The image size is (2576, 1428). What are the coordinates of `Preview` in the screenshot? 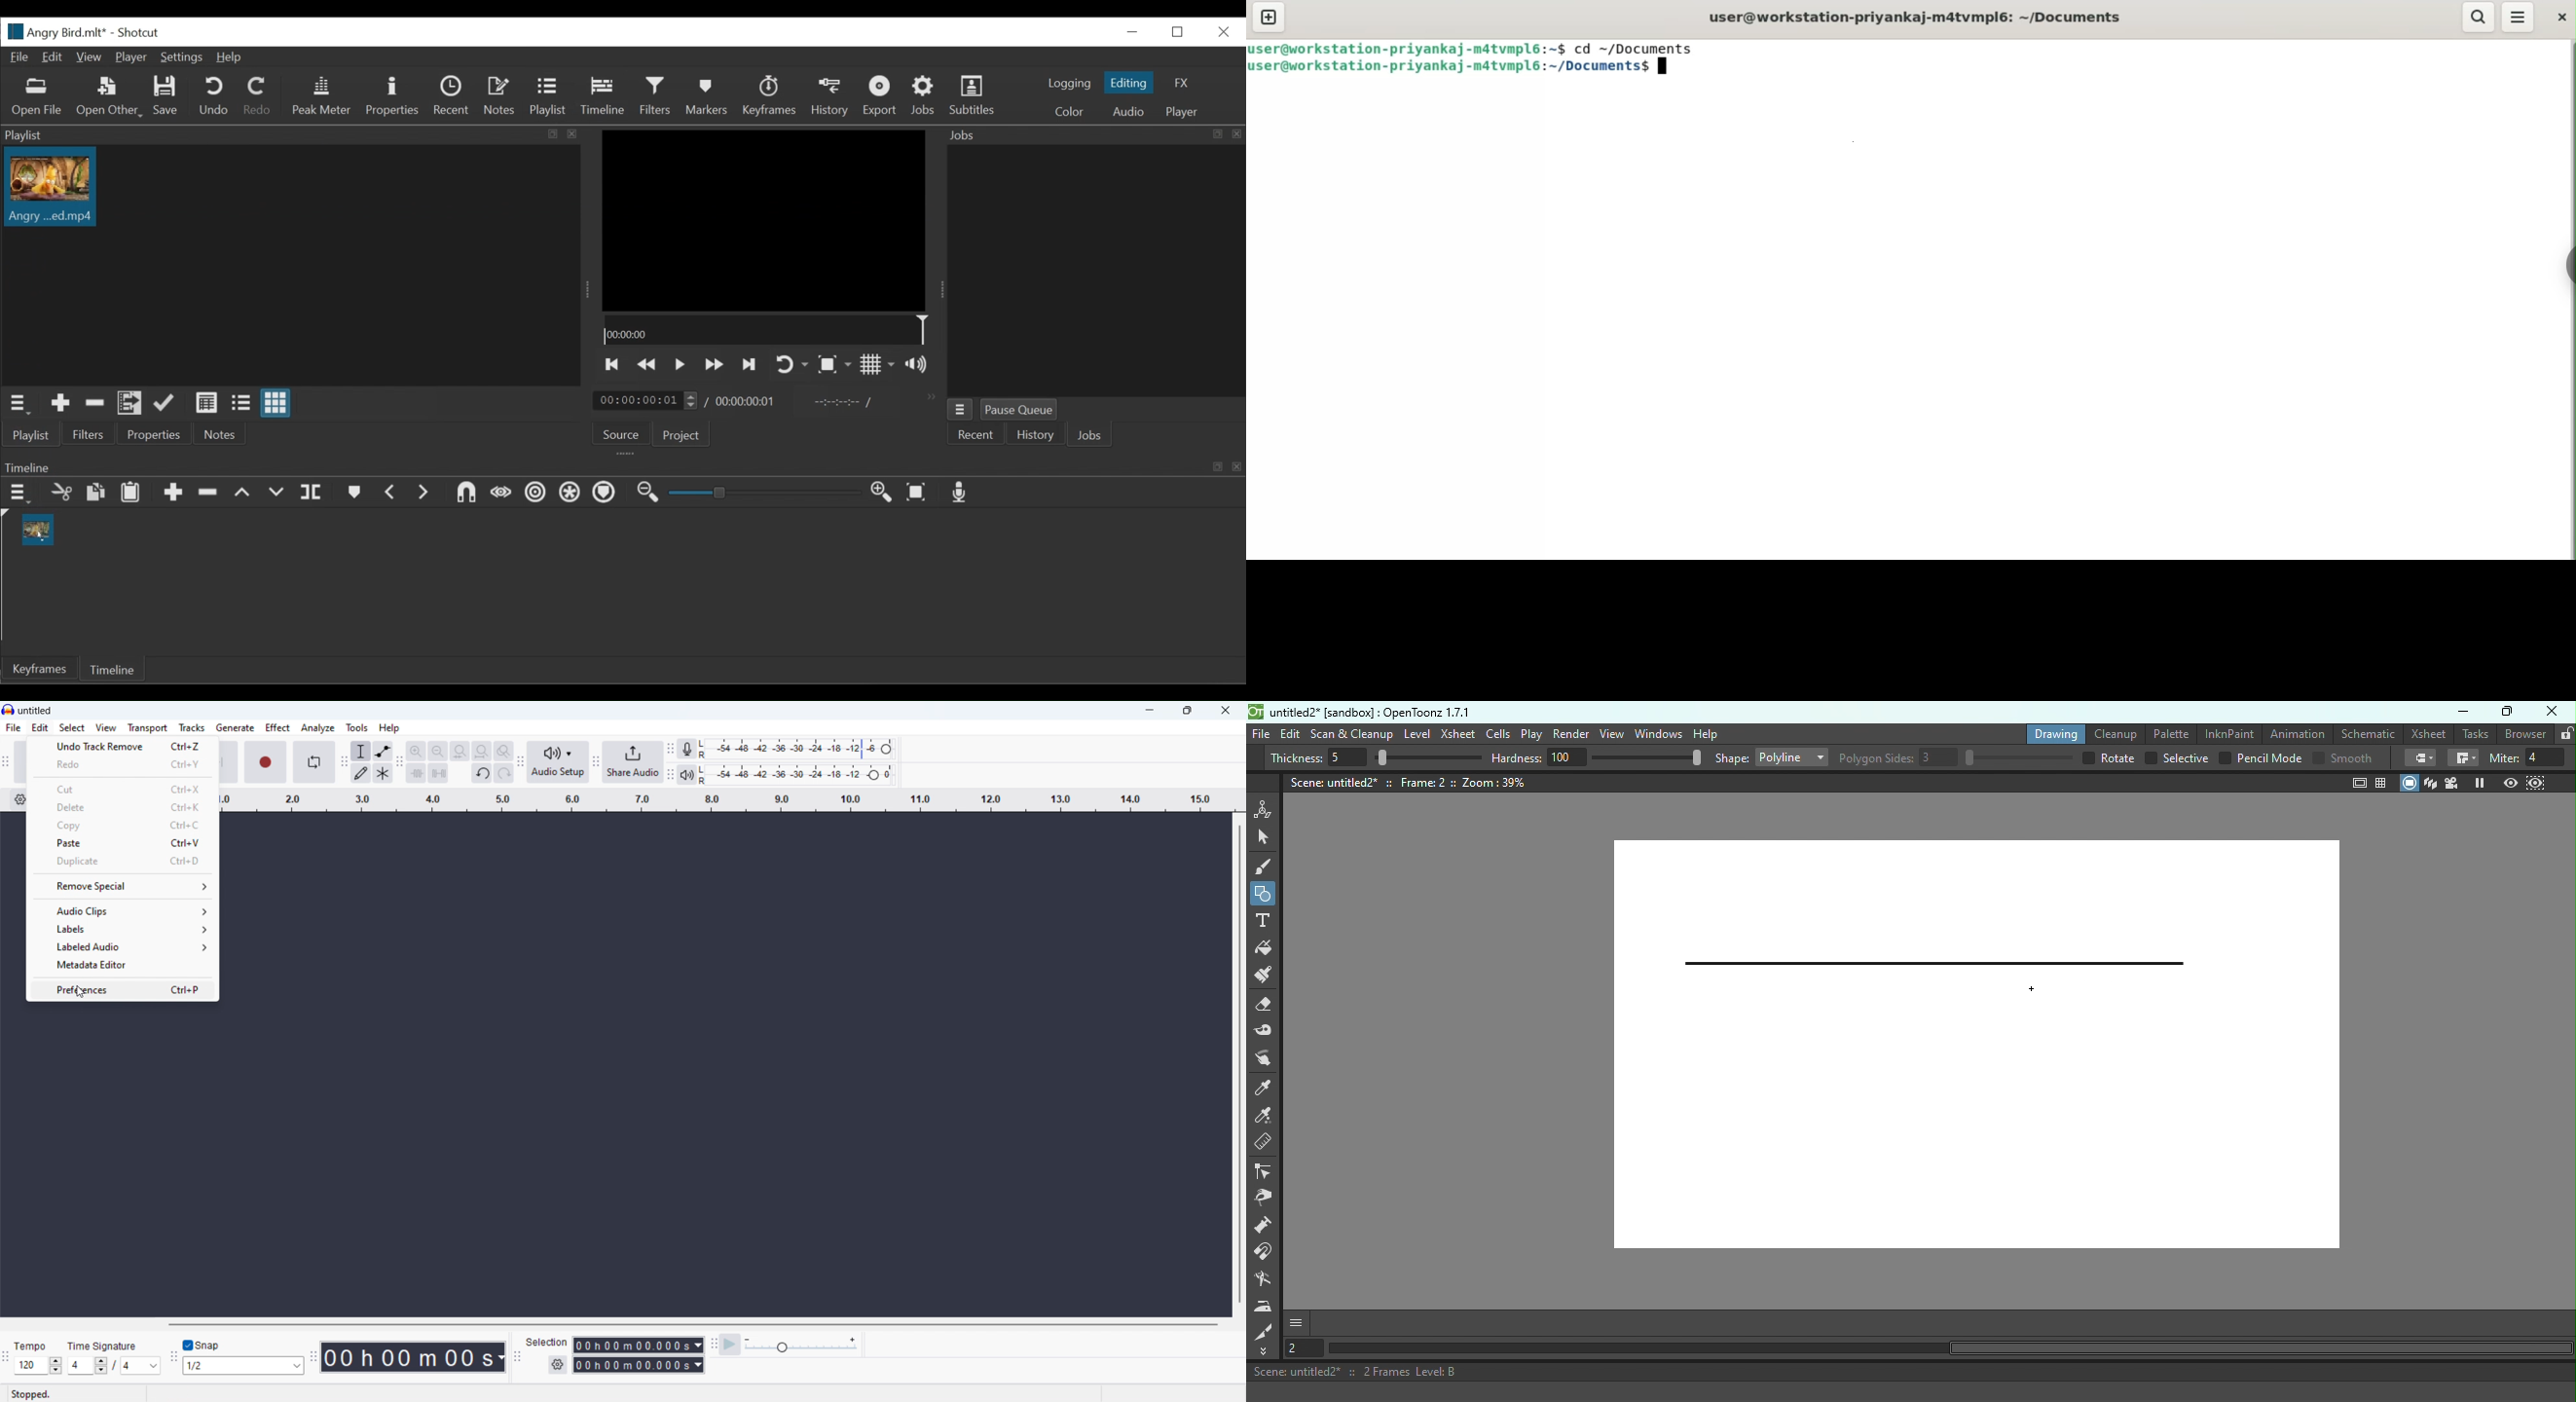 It's located at (2512, 781).